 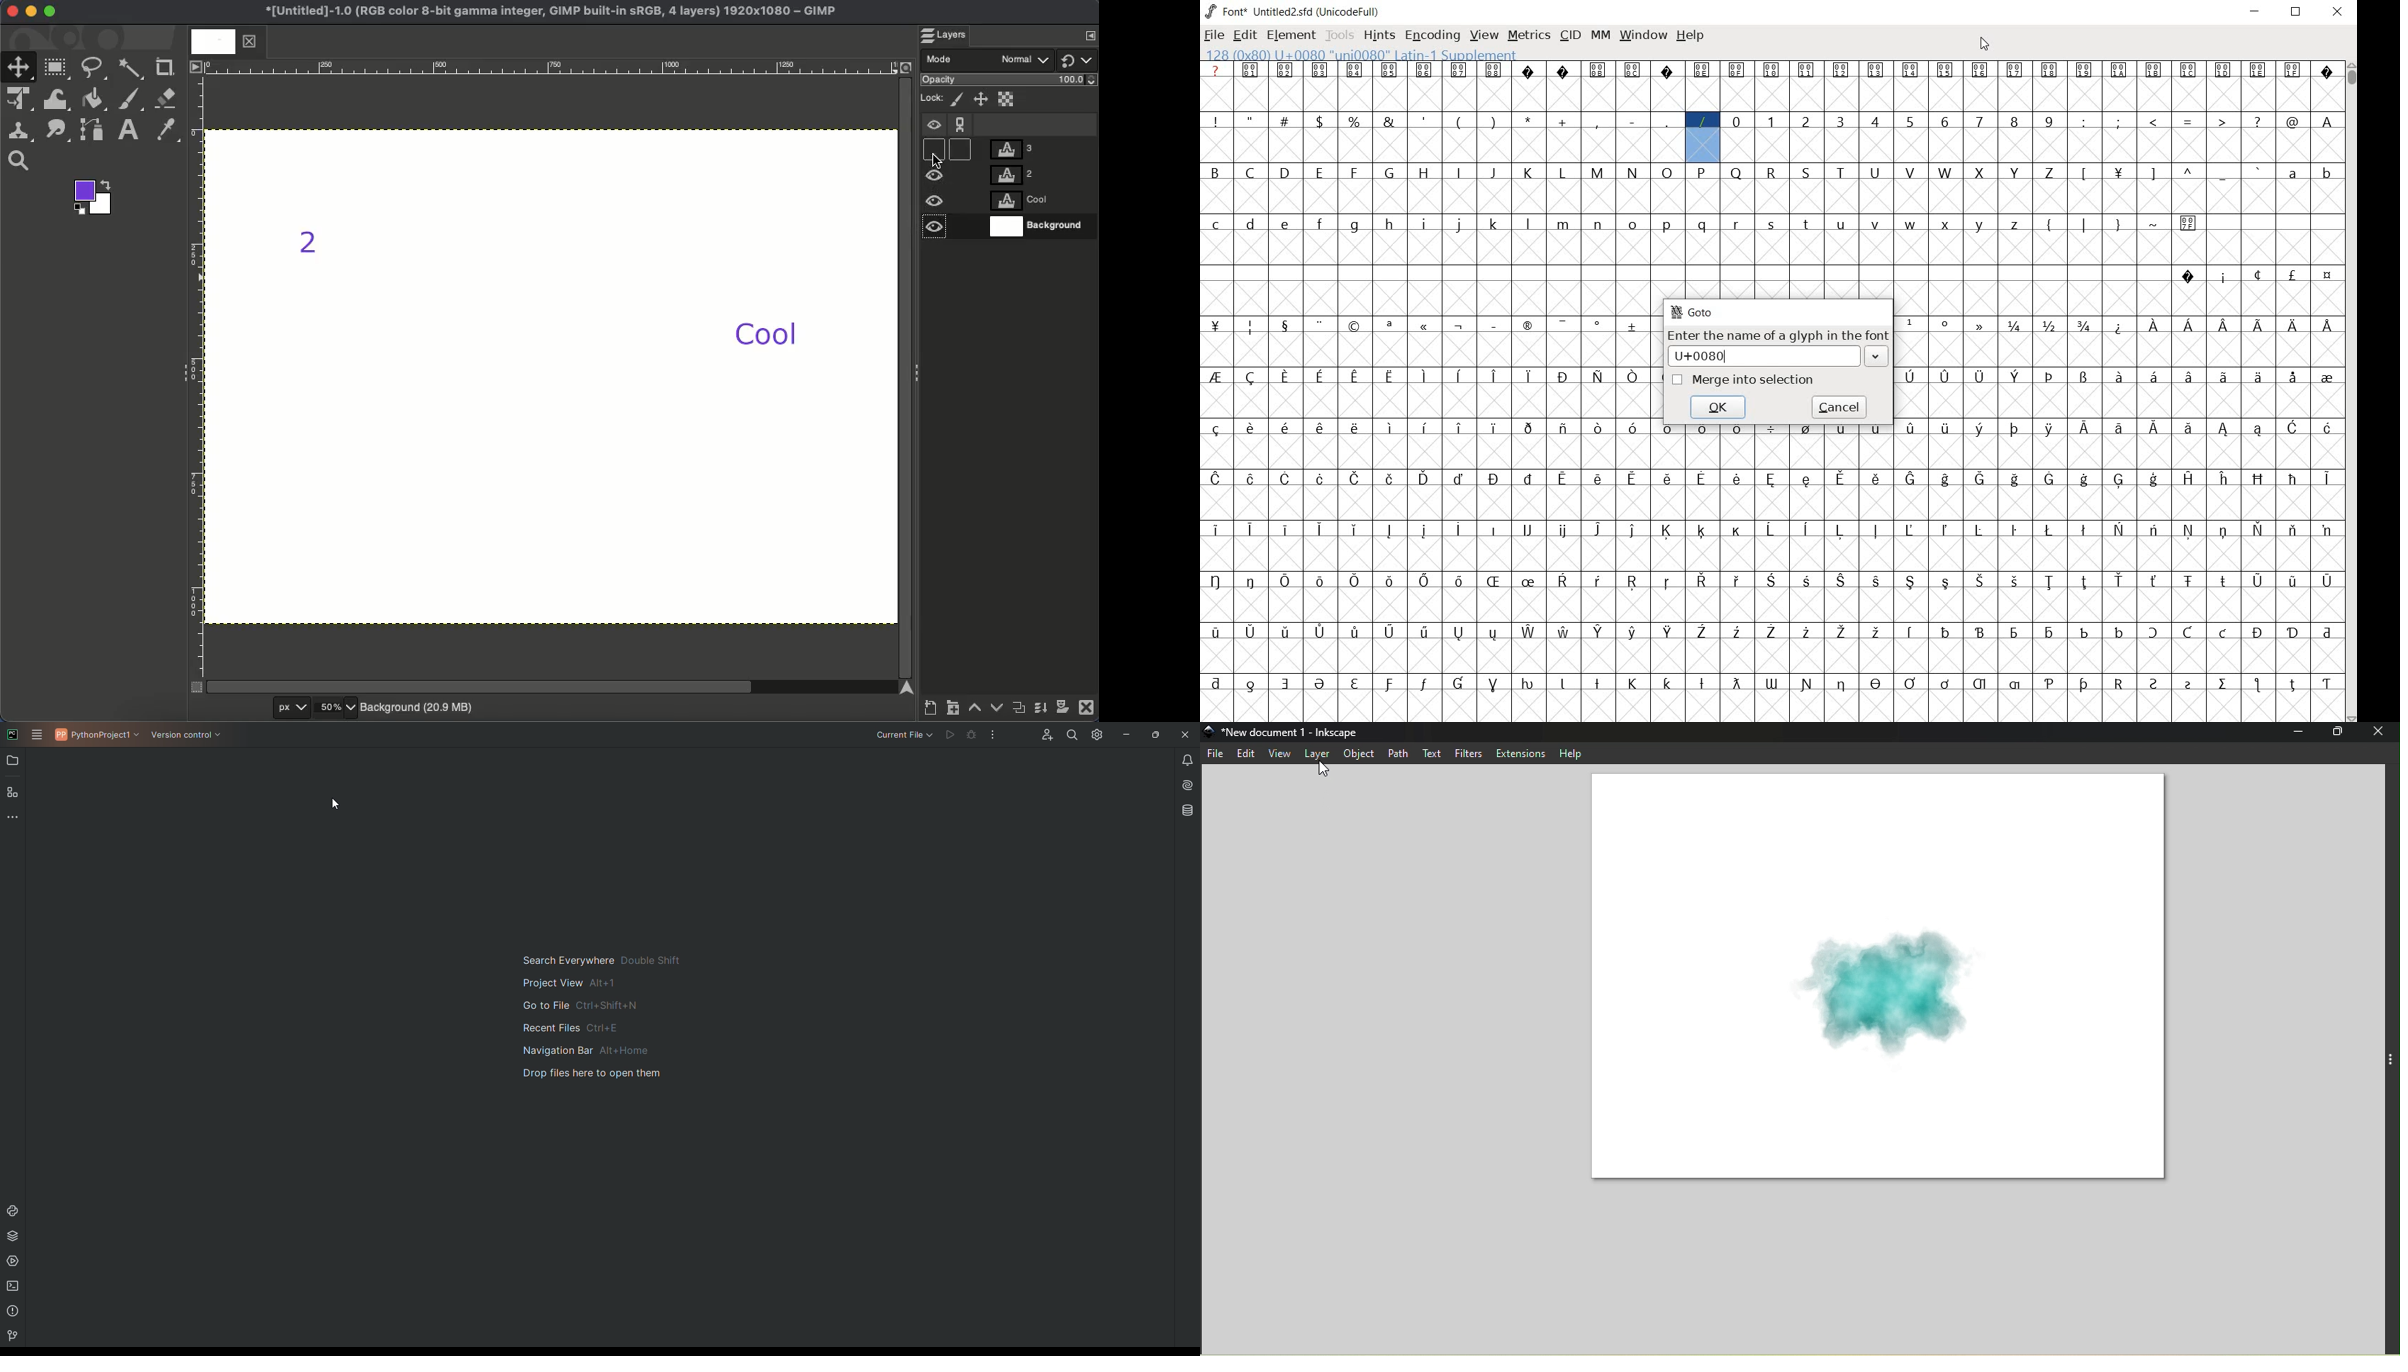 I want to click on glyph, so click(x=2119, y=684).